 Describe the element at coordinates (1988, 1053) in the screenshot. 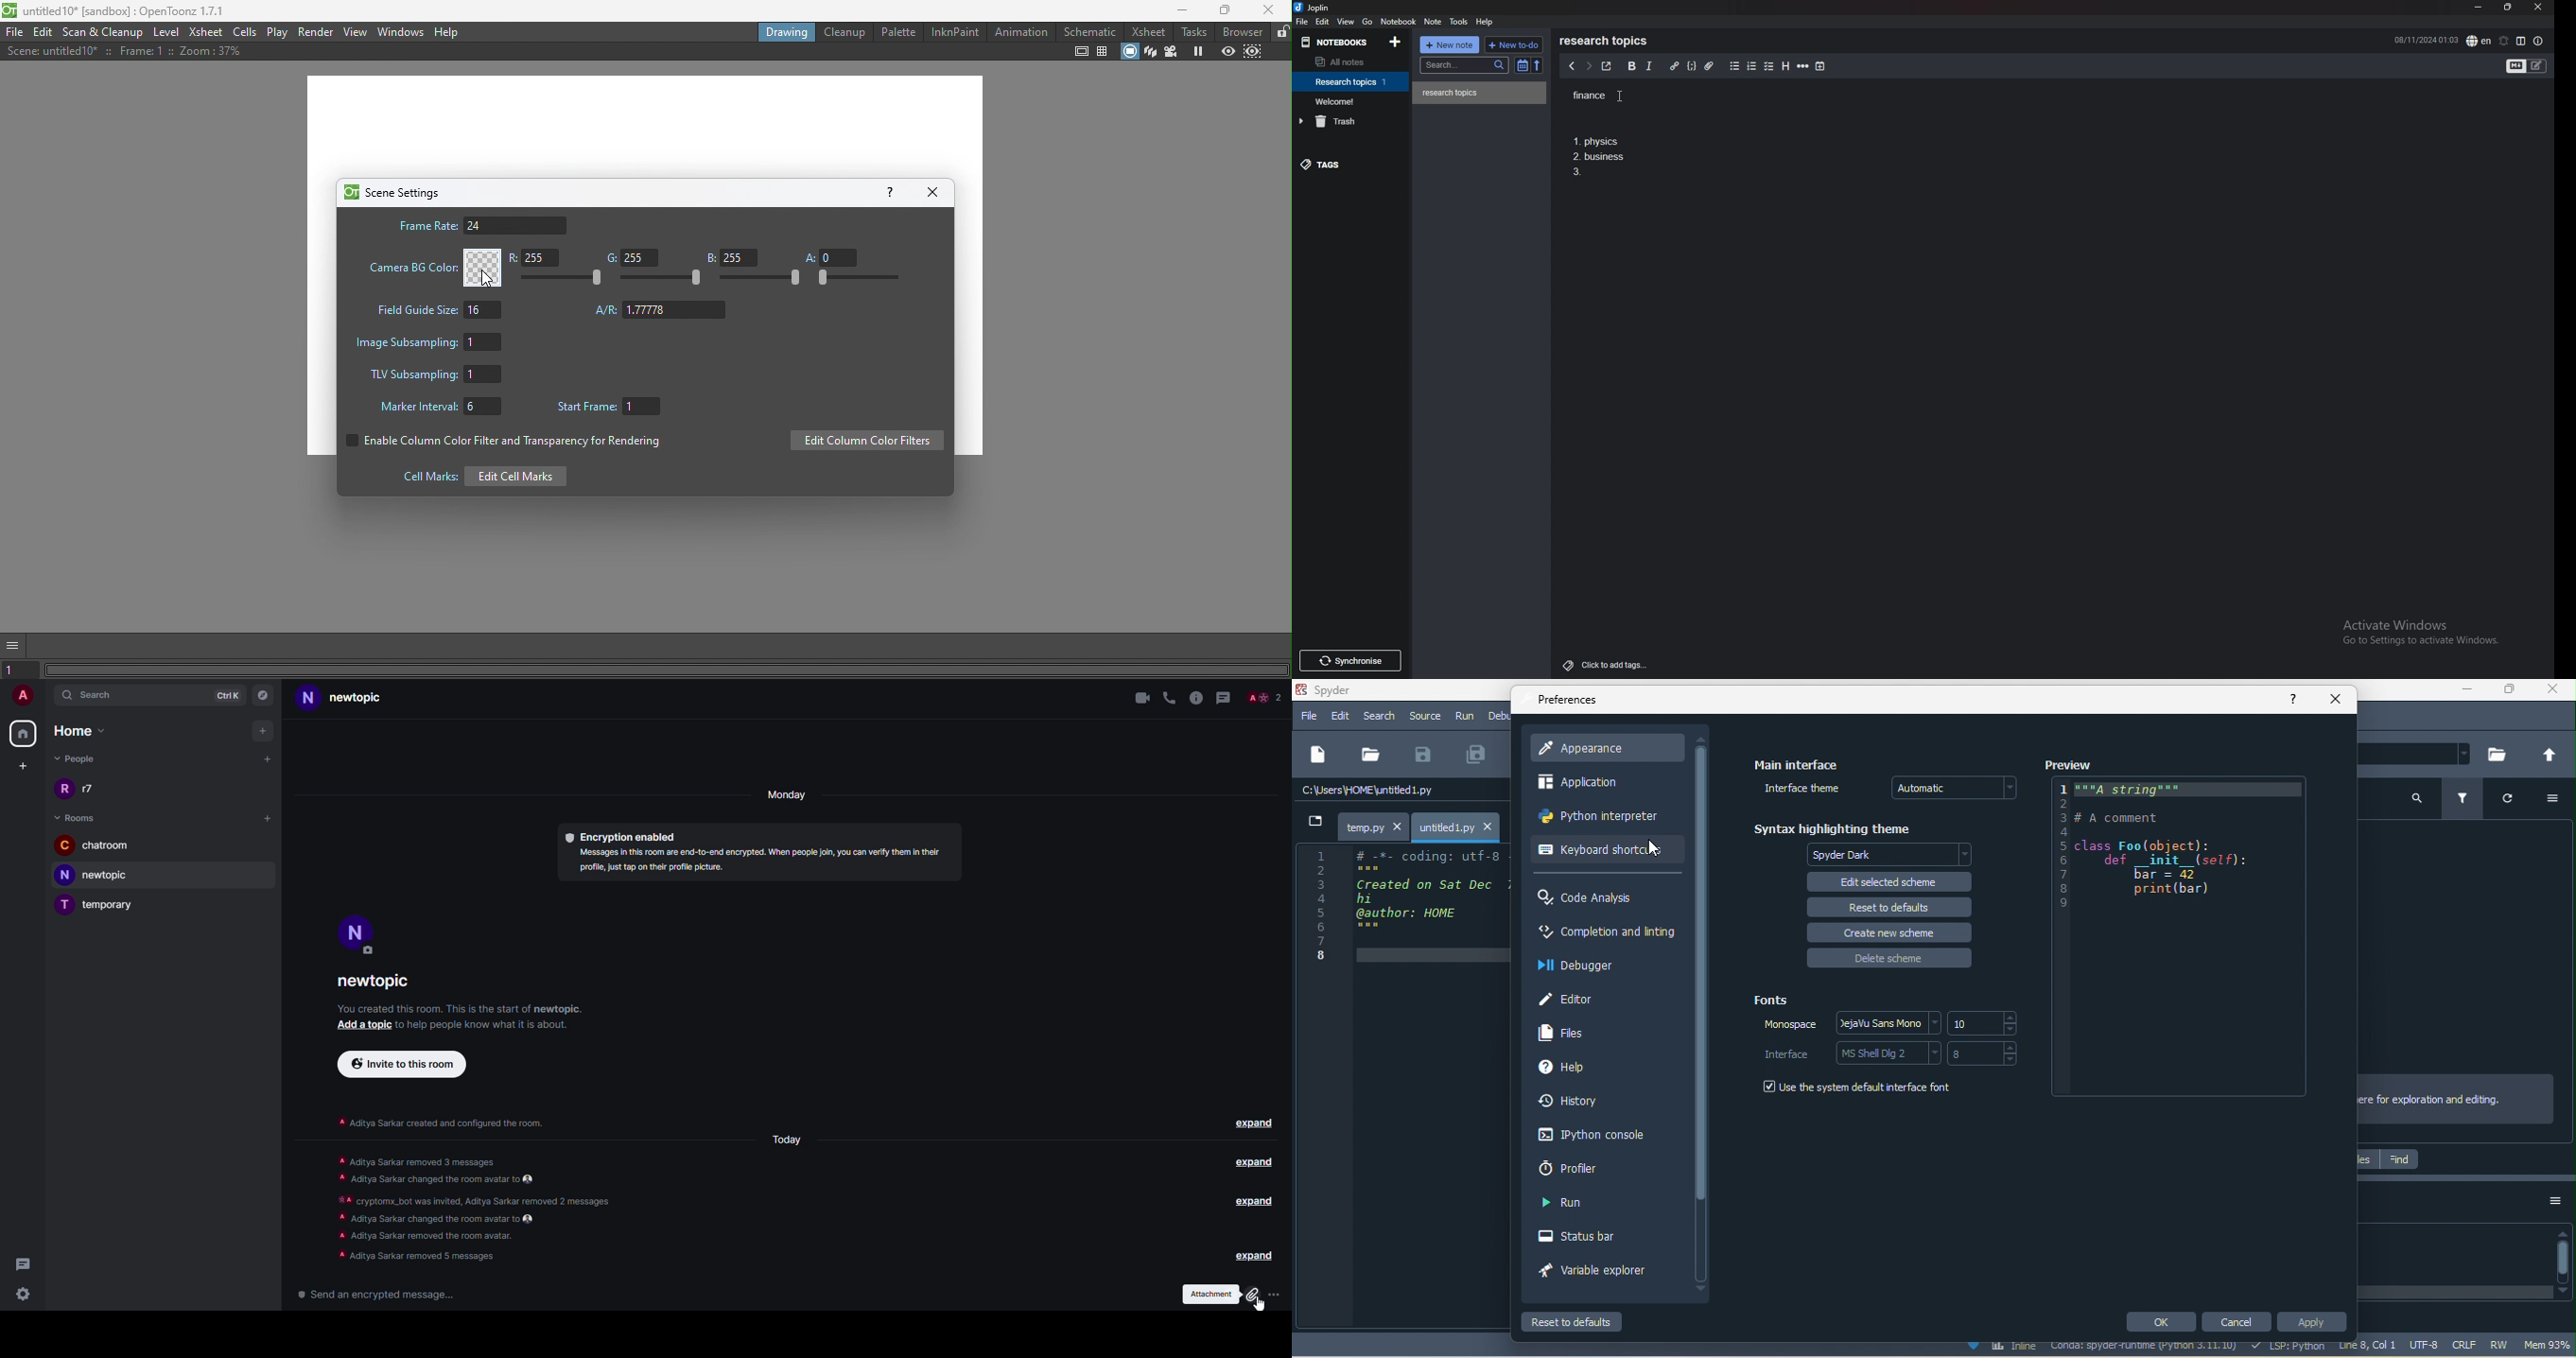

I see `8` at that location.